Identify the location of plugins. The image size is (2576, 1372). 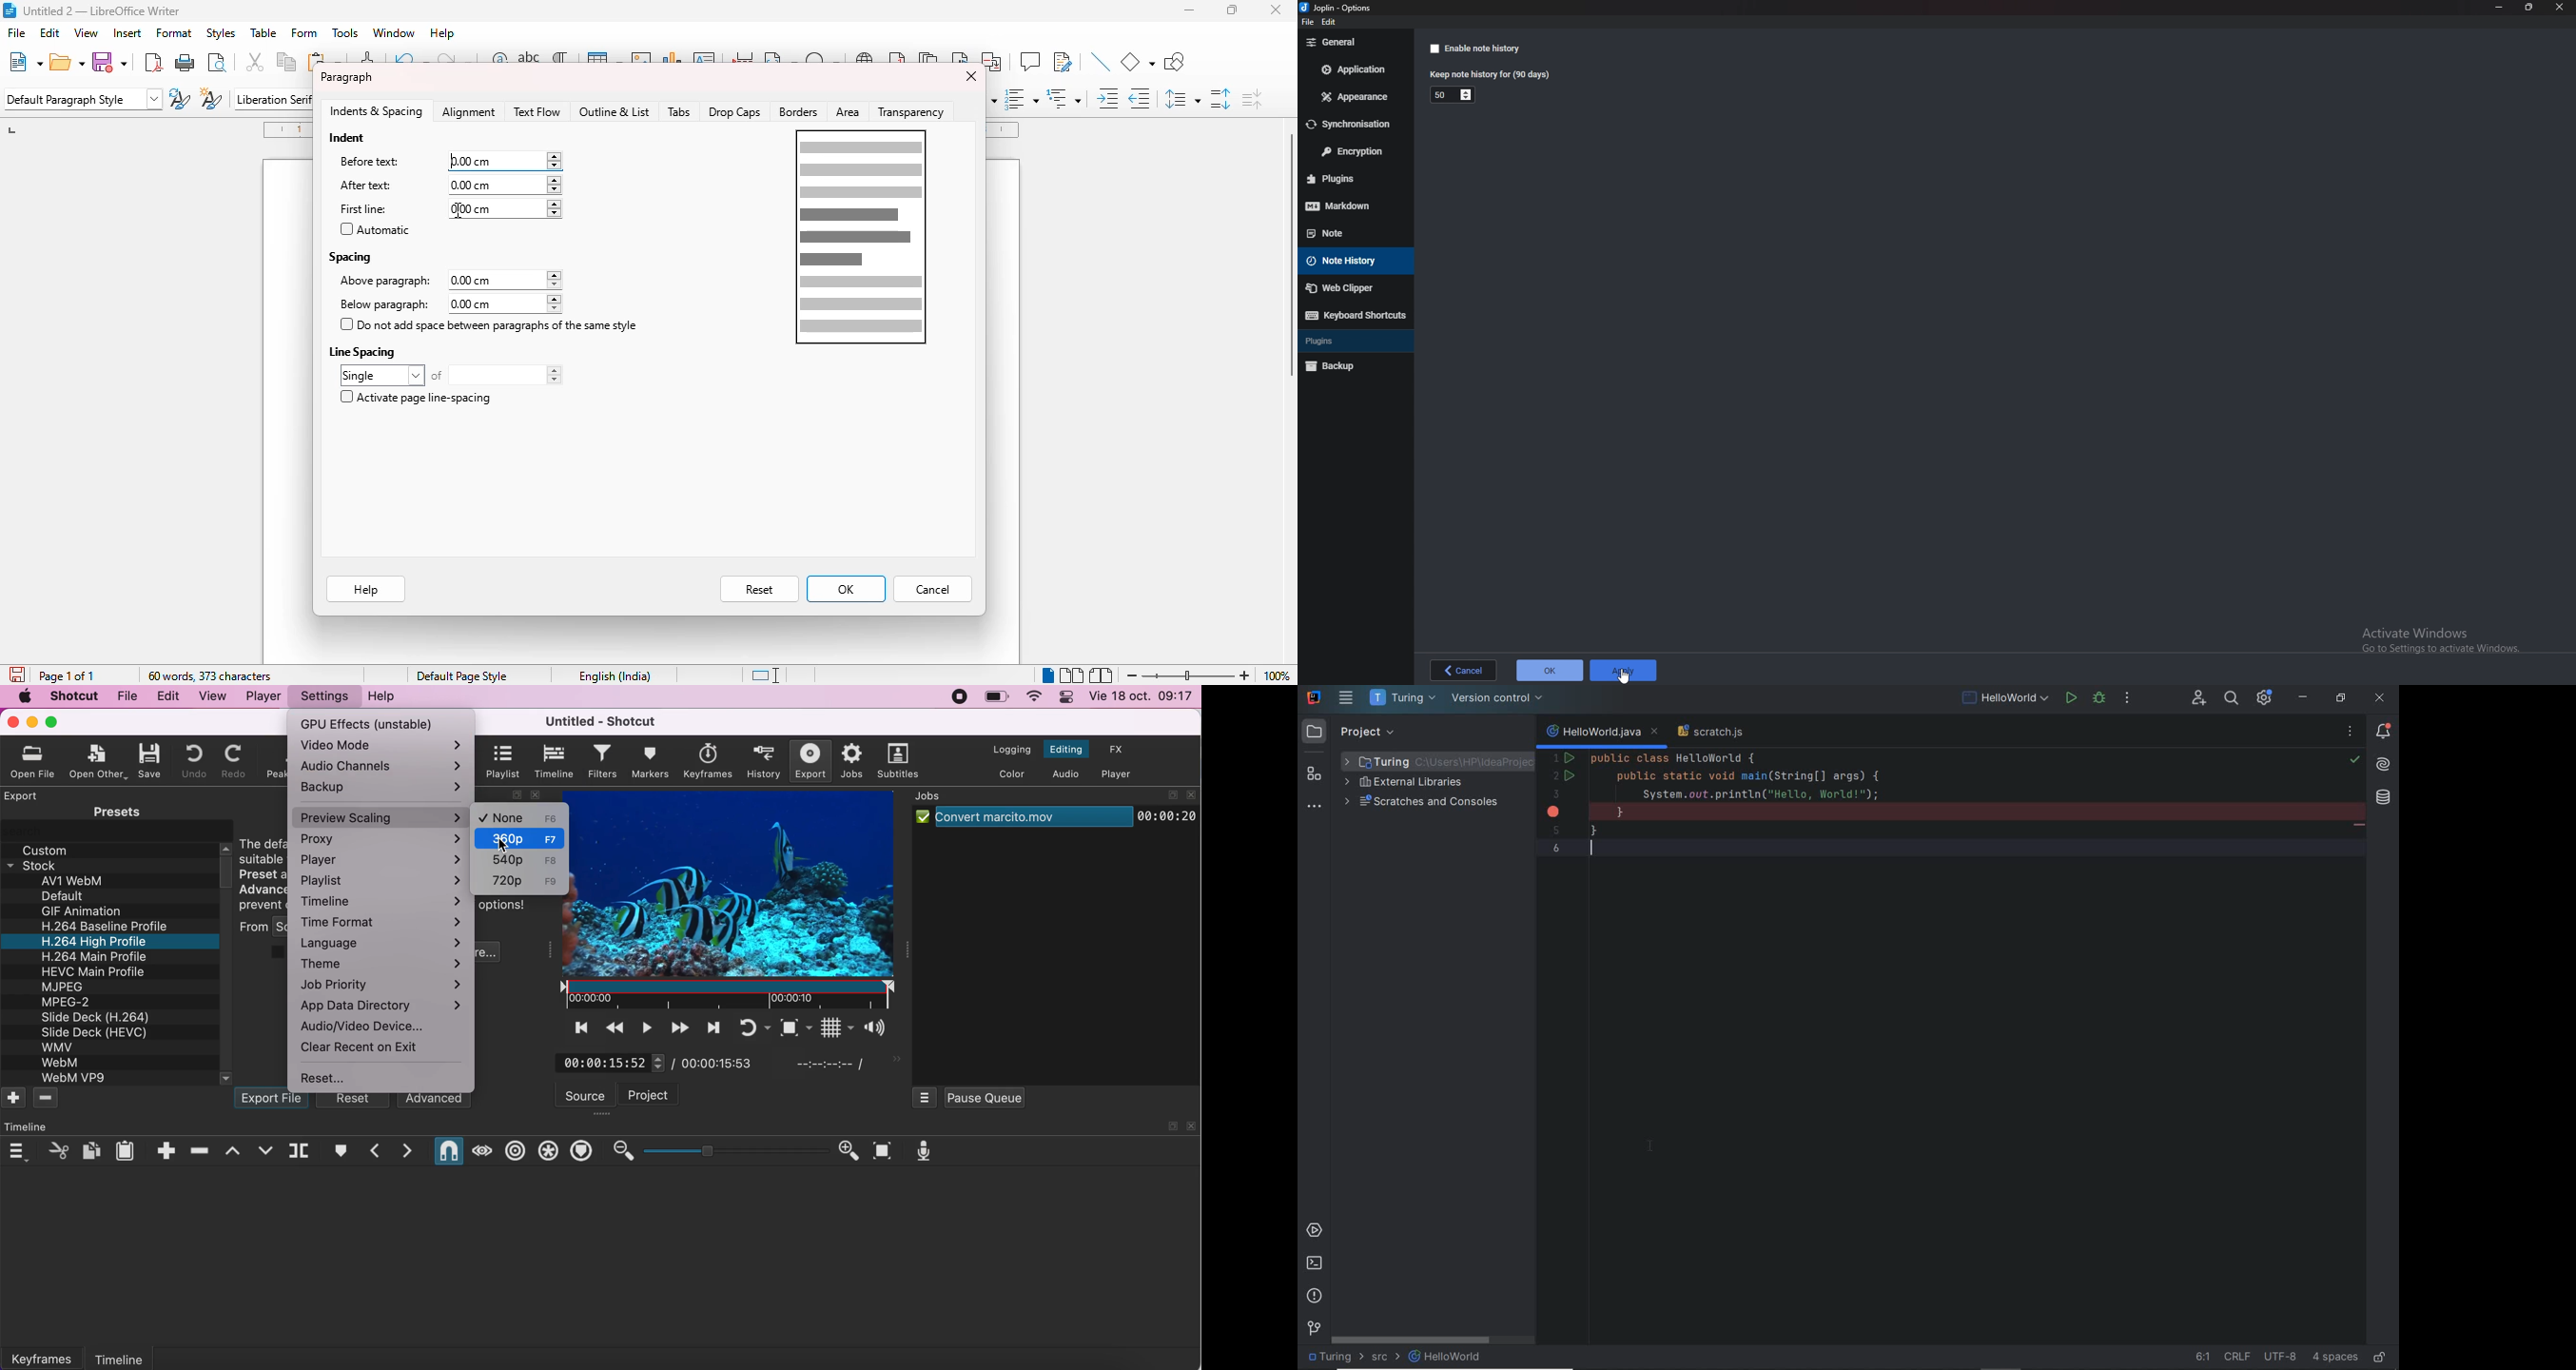
(1352, 178).